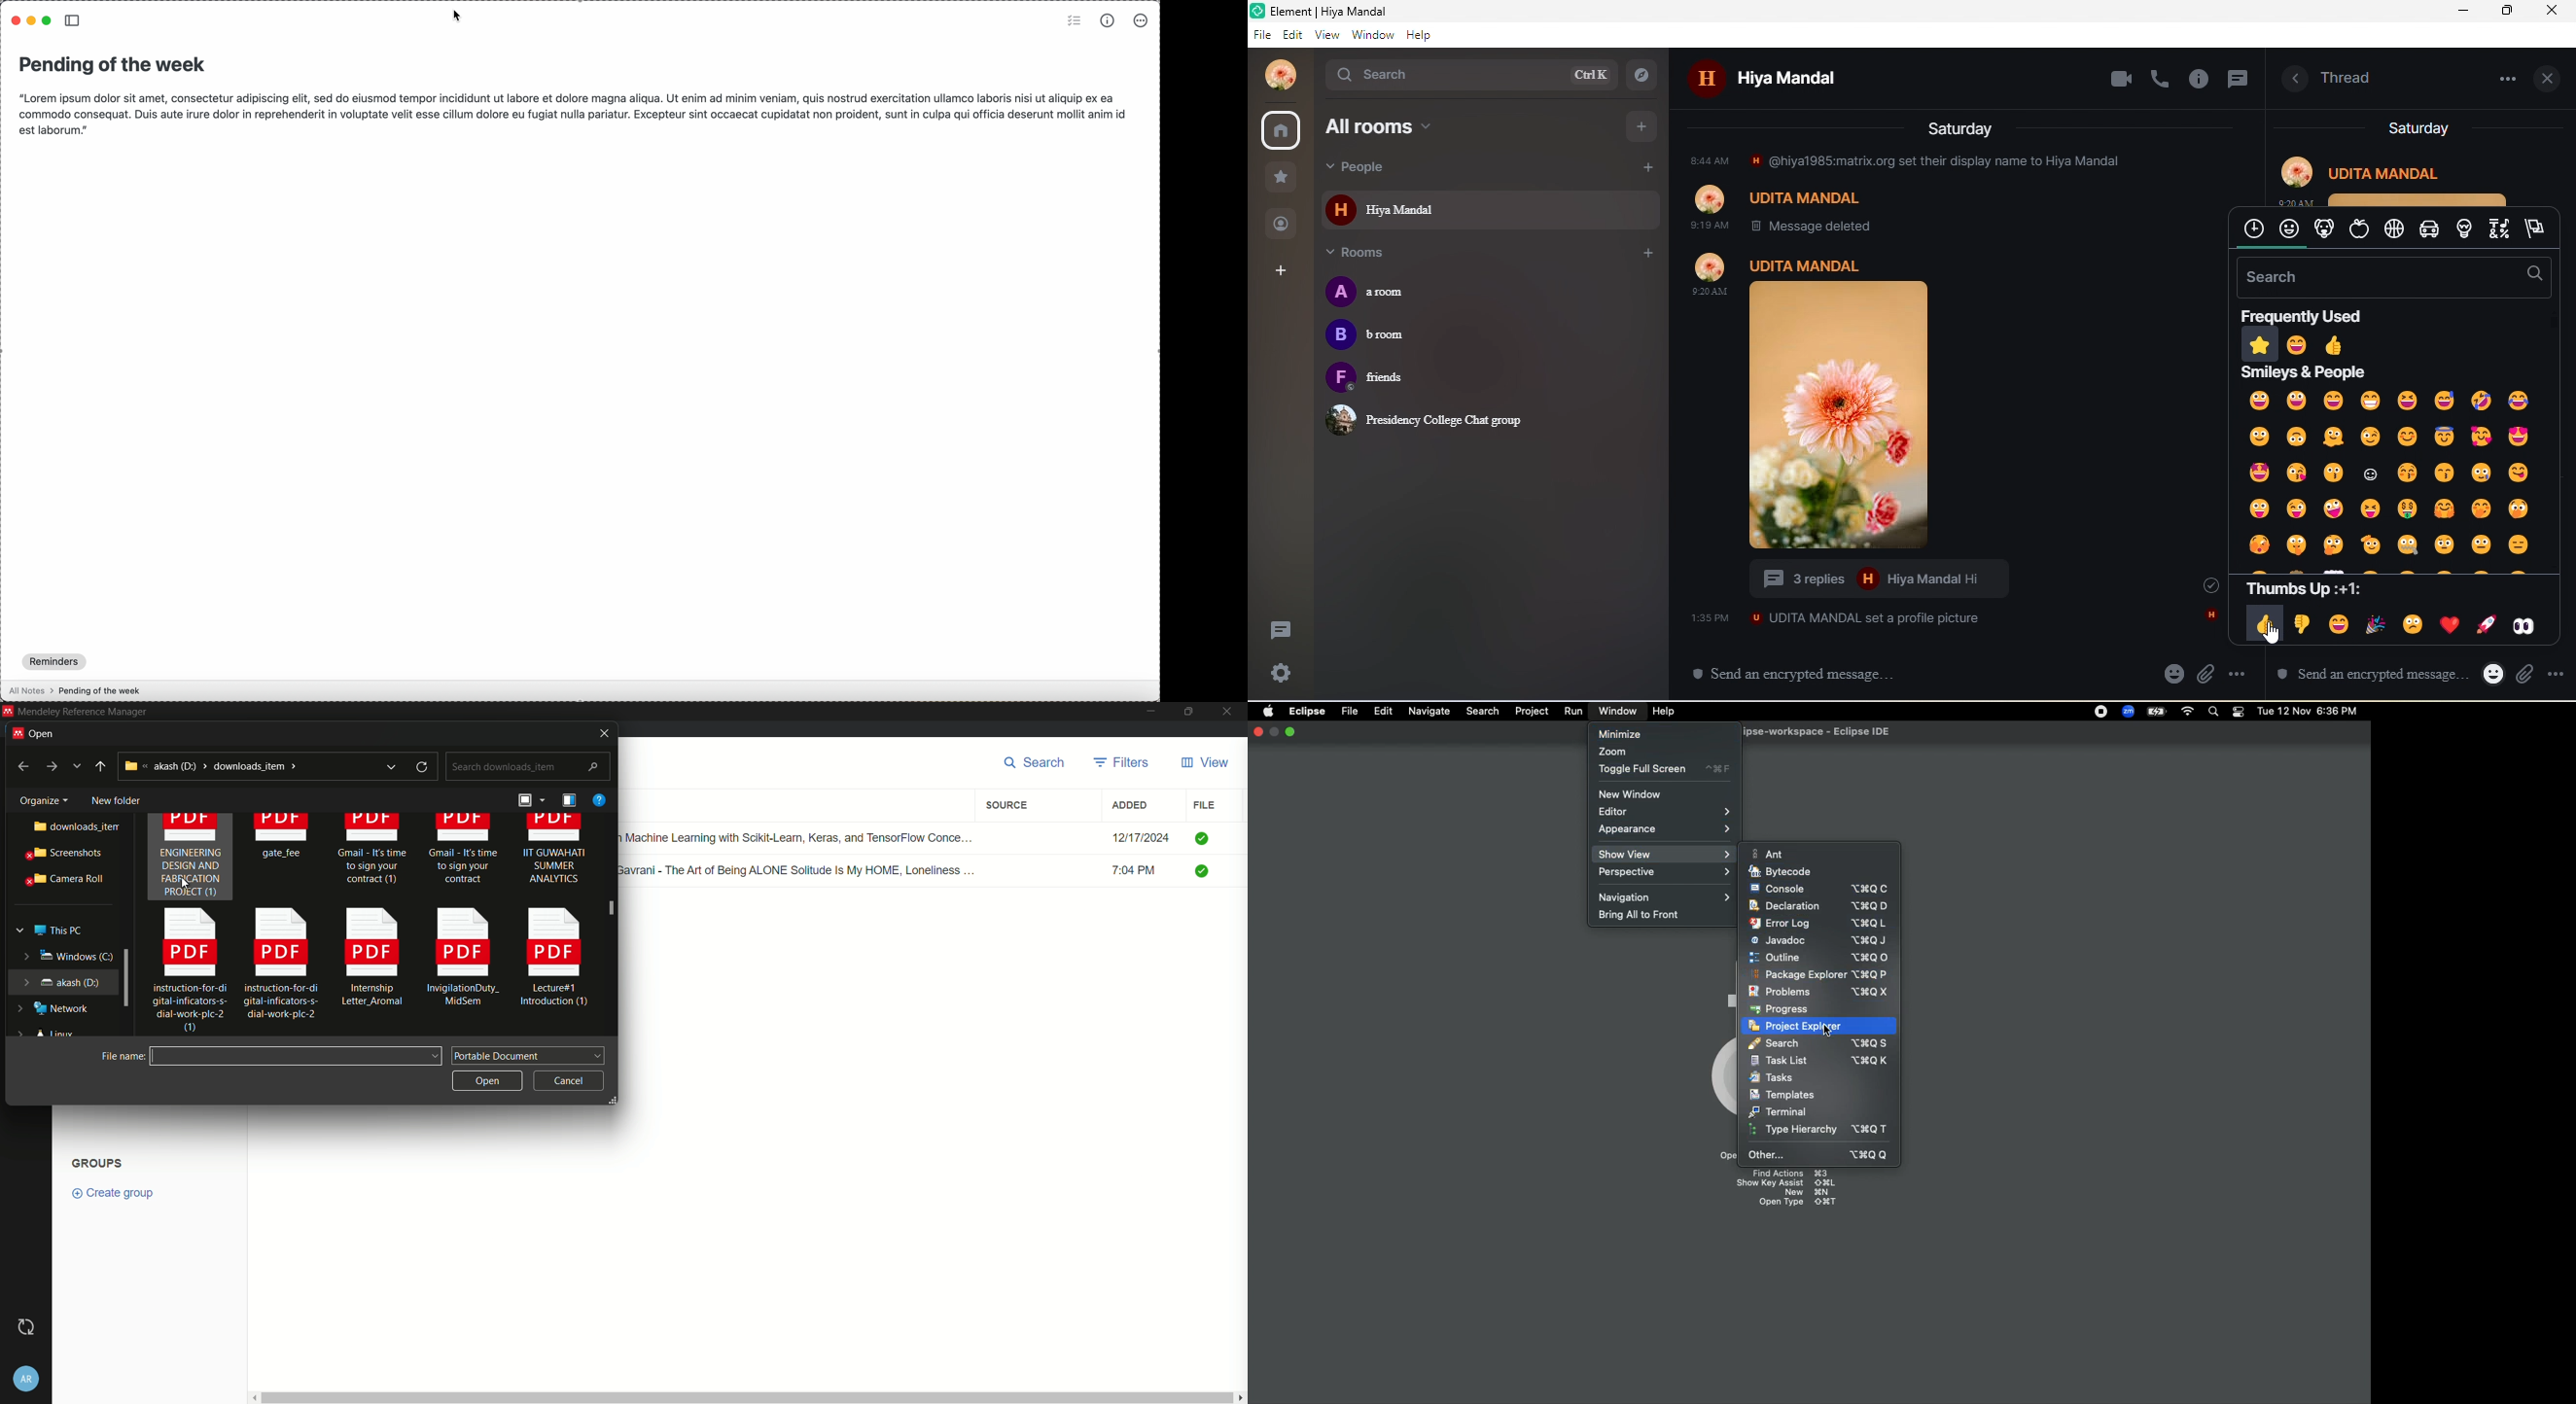 The width and height of the screenshot is (2576, 1428). What do you see at coordinates (1481, 711) in the screenshot?
I see `Search` at bounding box center [1481, 711].